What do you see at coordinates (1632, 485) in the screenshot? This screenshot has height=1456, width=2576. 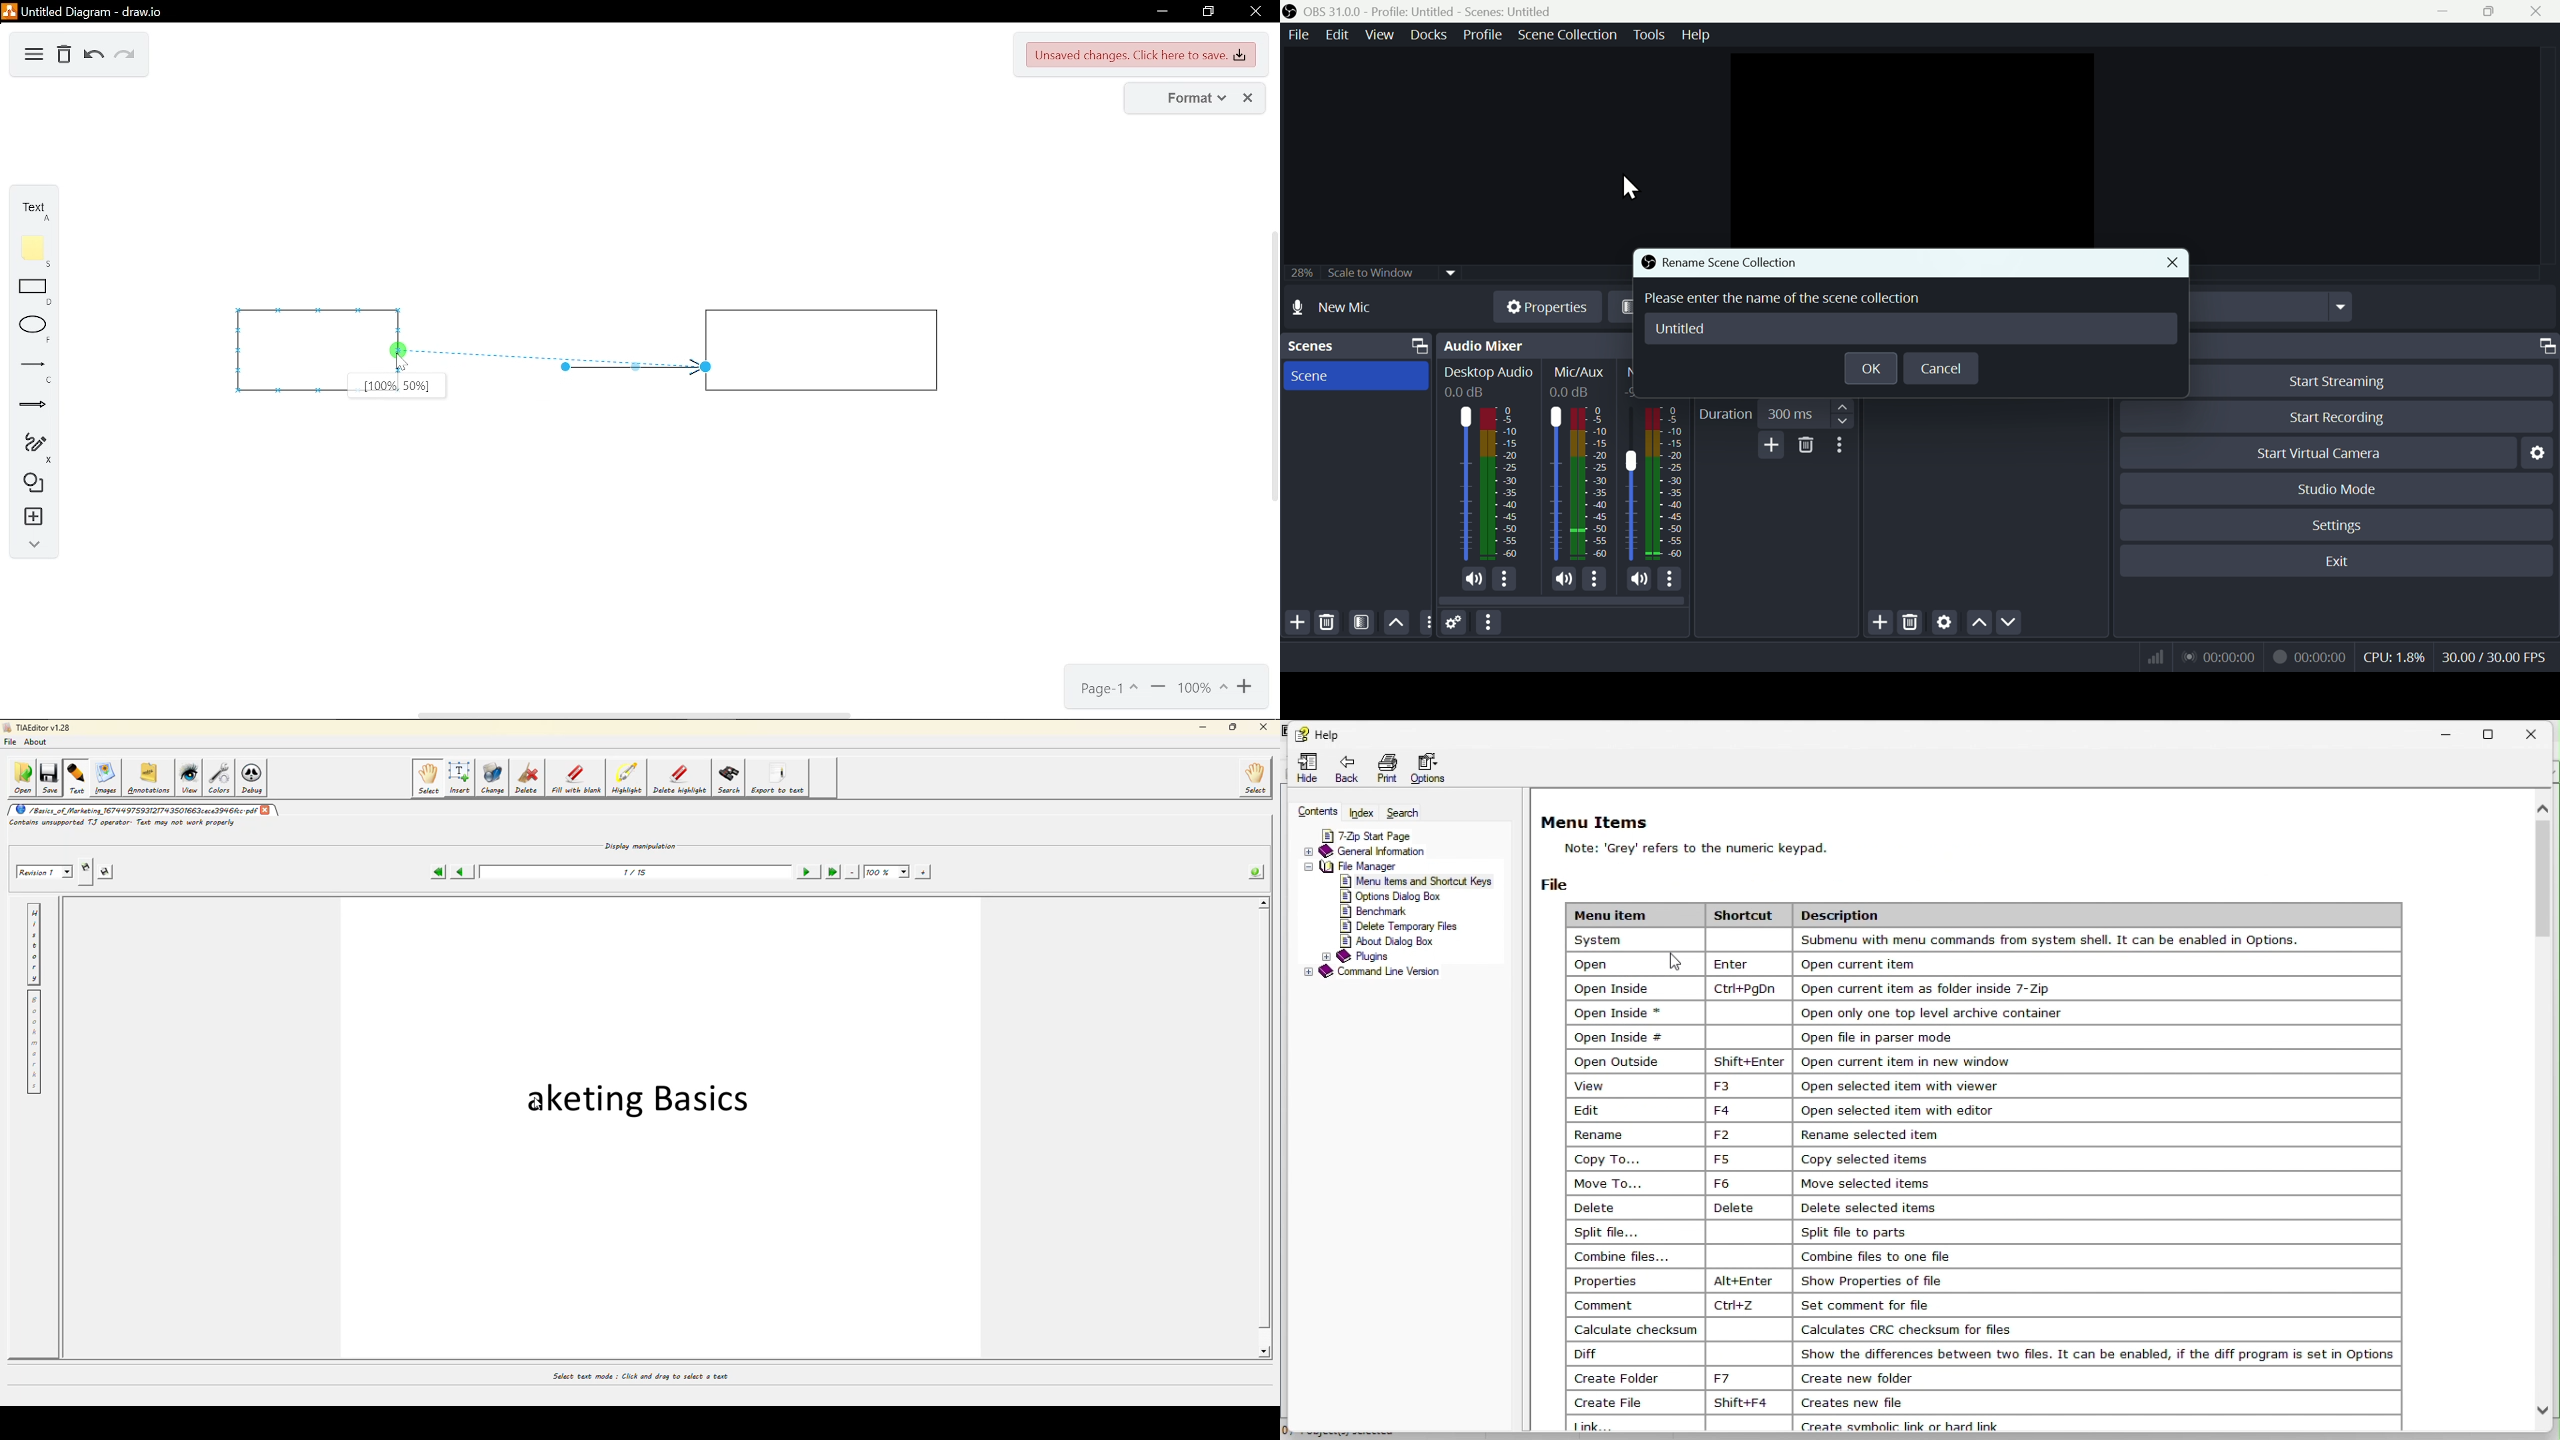 I see `New Mic` at bounding box center [1632, 485].